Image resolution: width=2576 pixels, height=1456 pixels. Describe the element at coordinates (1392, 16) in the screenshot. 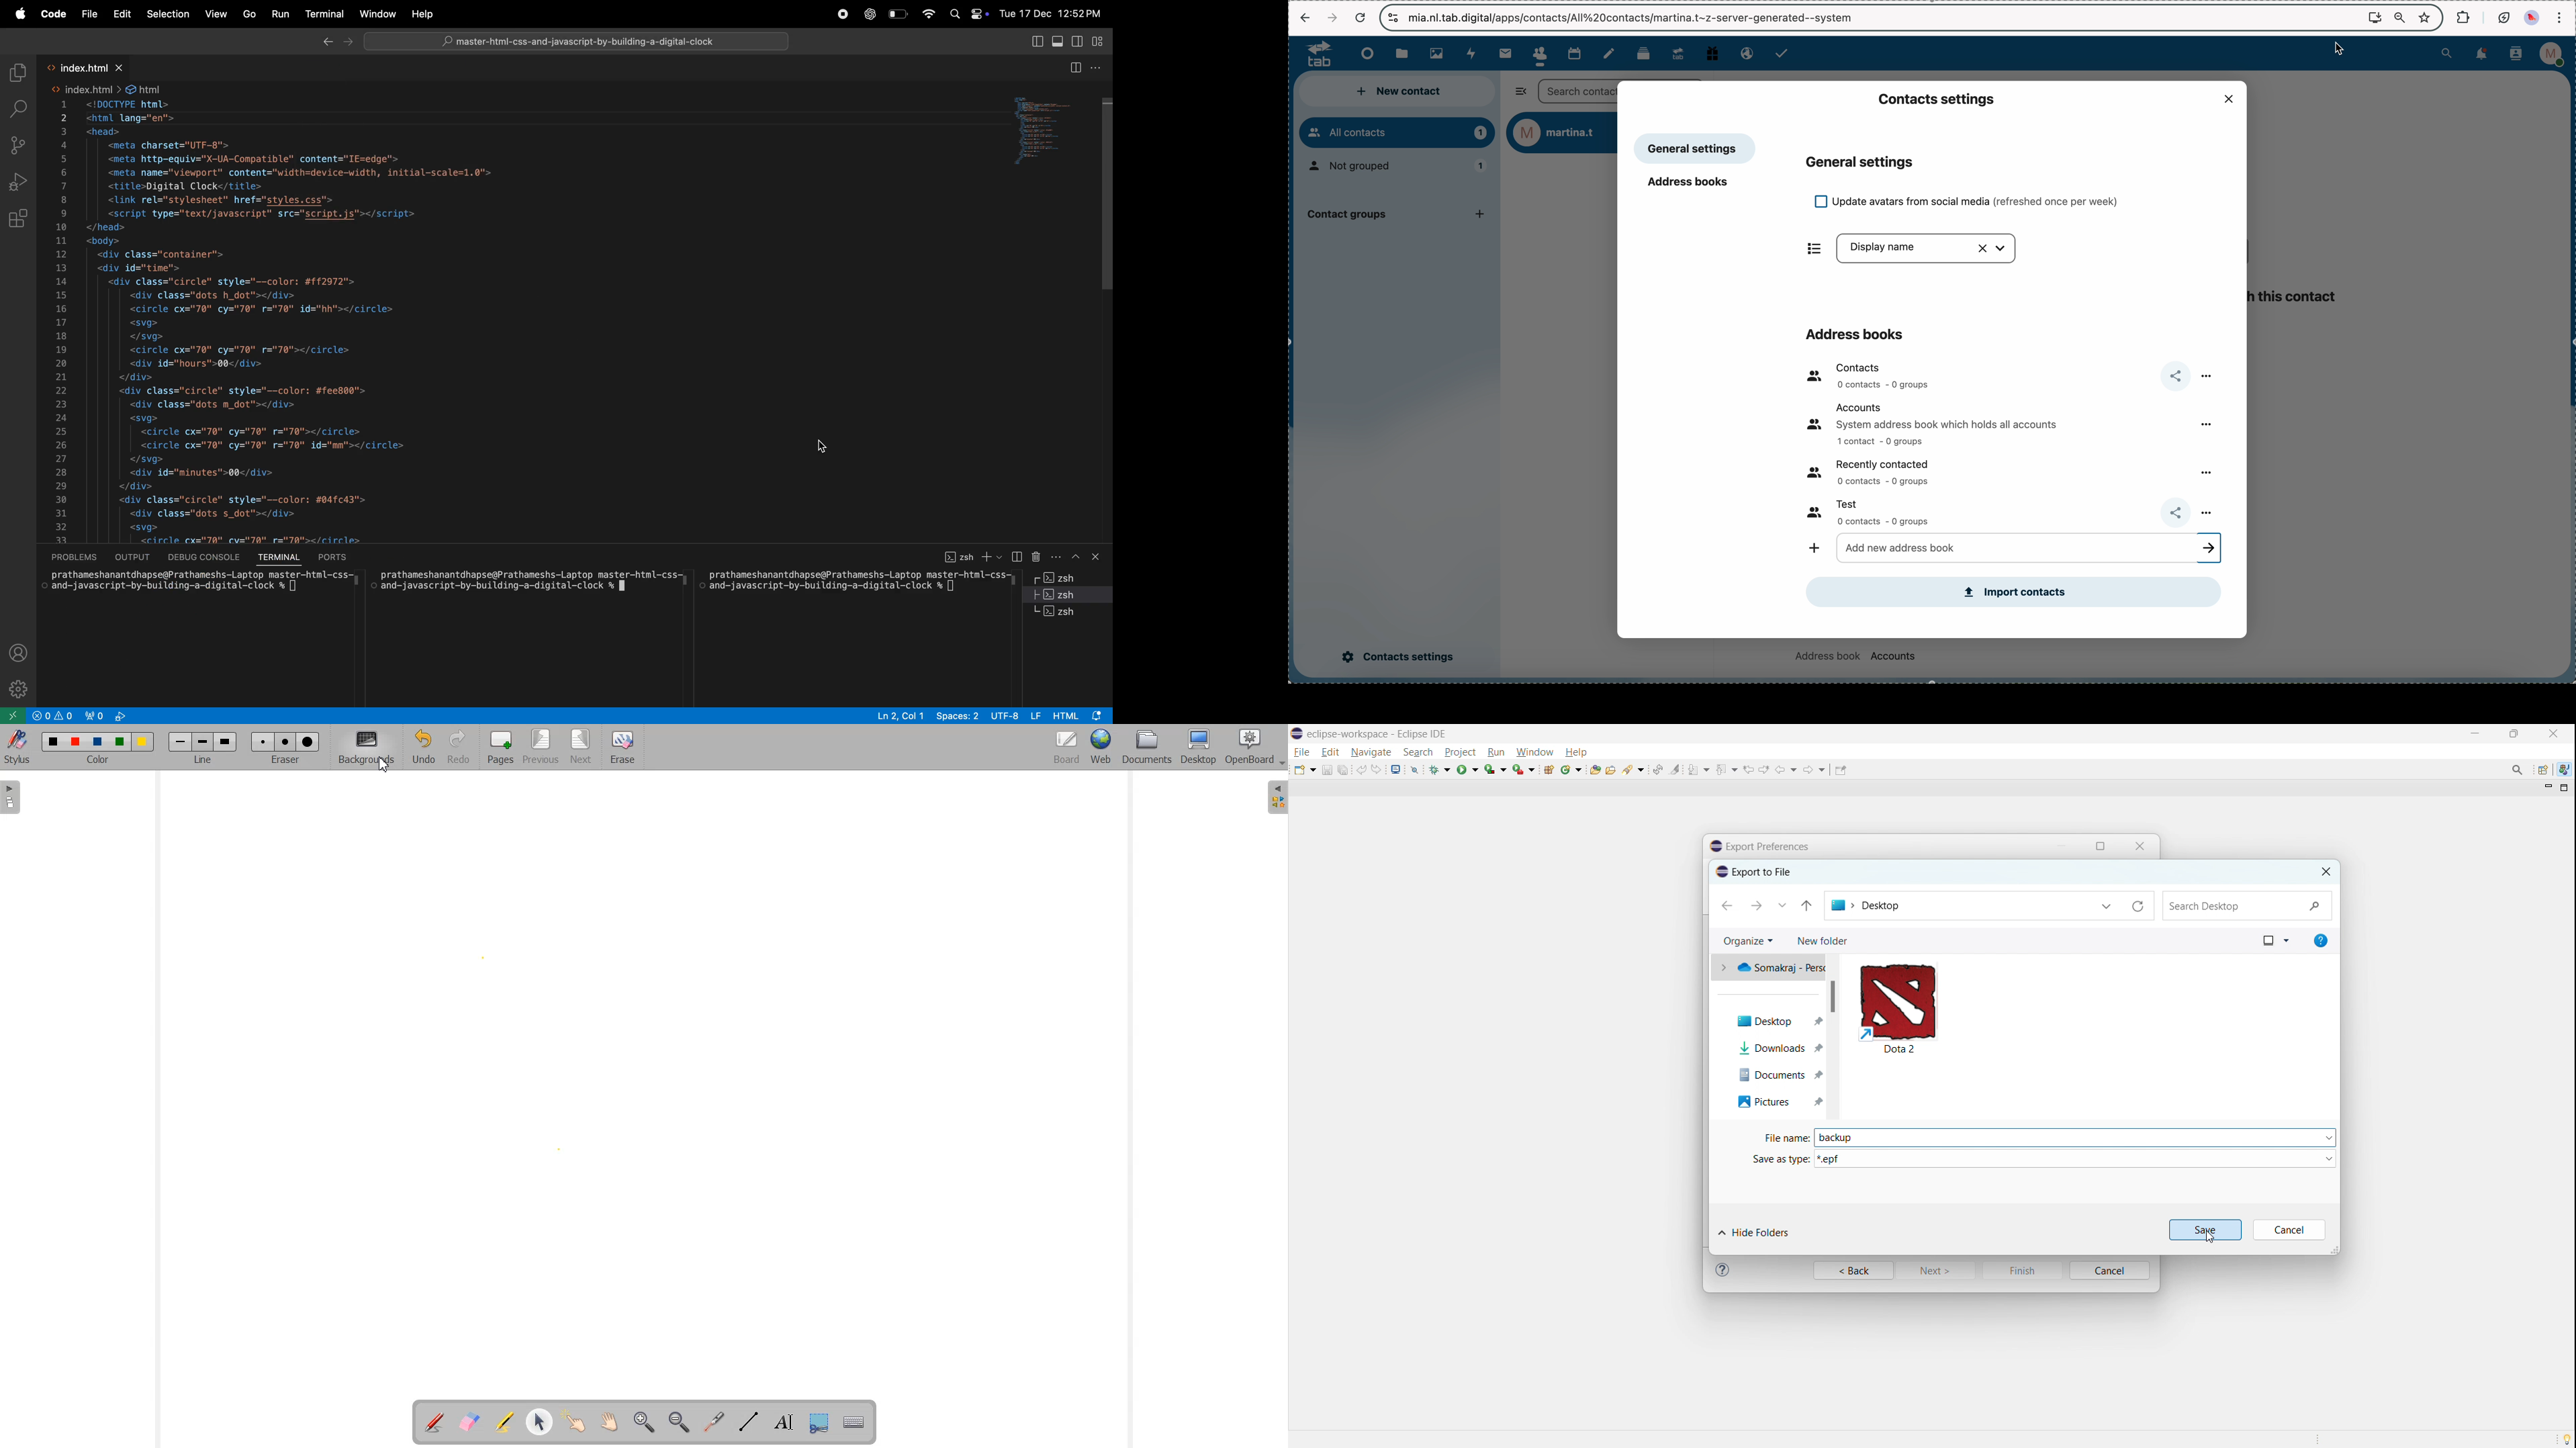

I see `controls` at that location.